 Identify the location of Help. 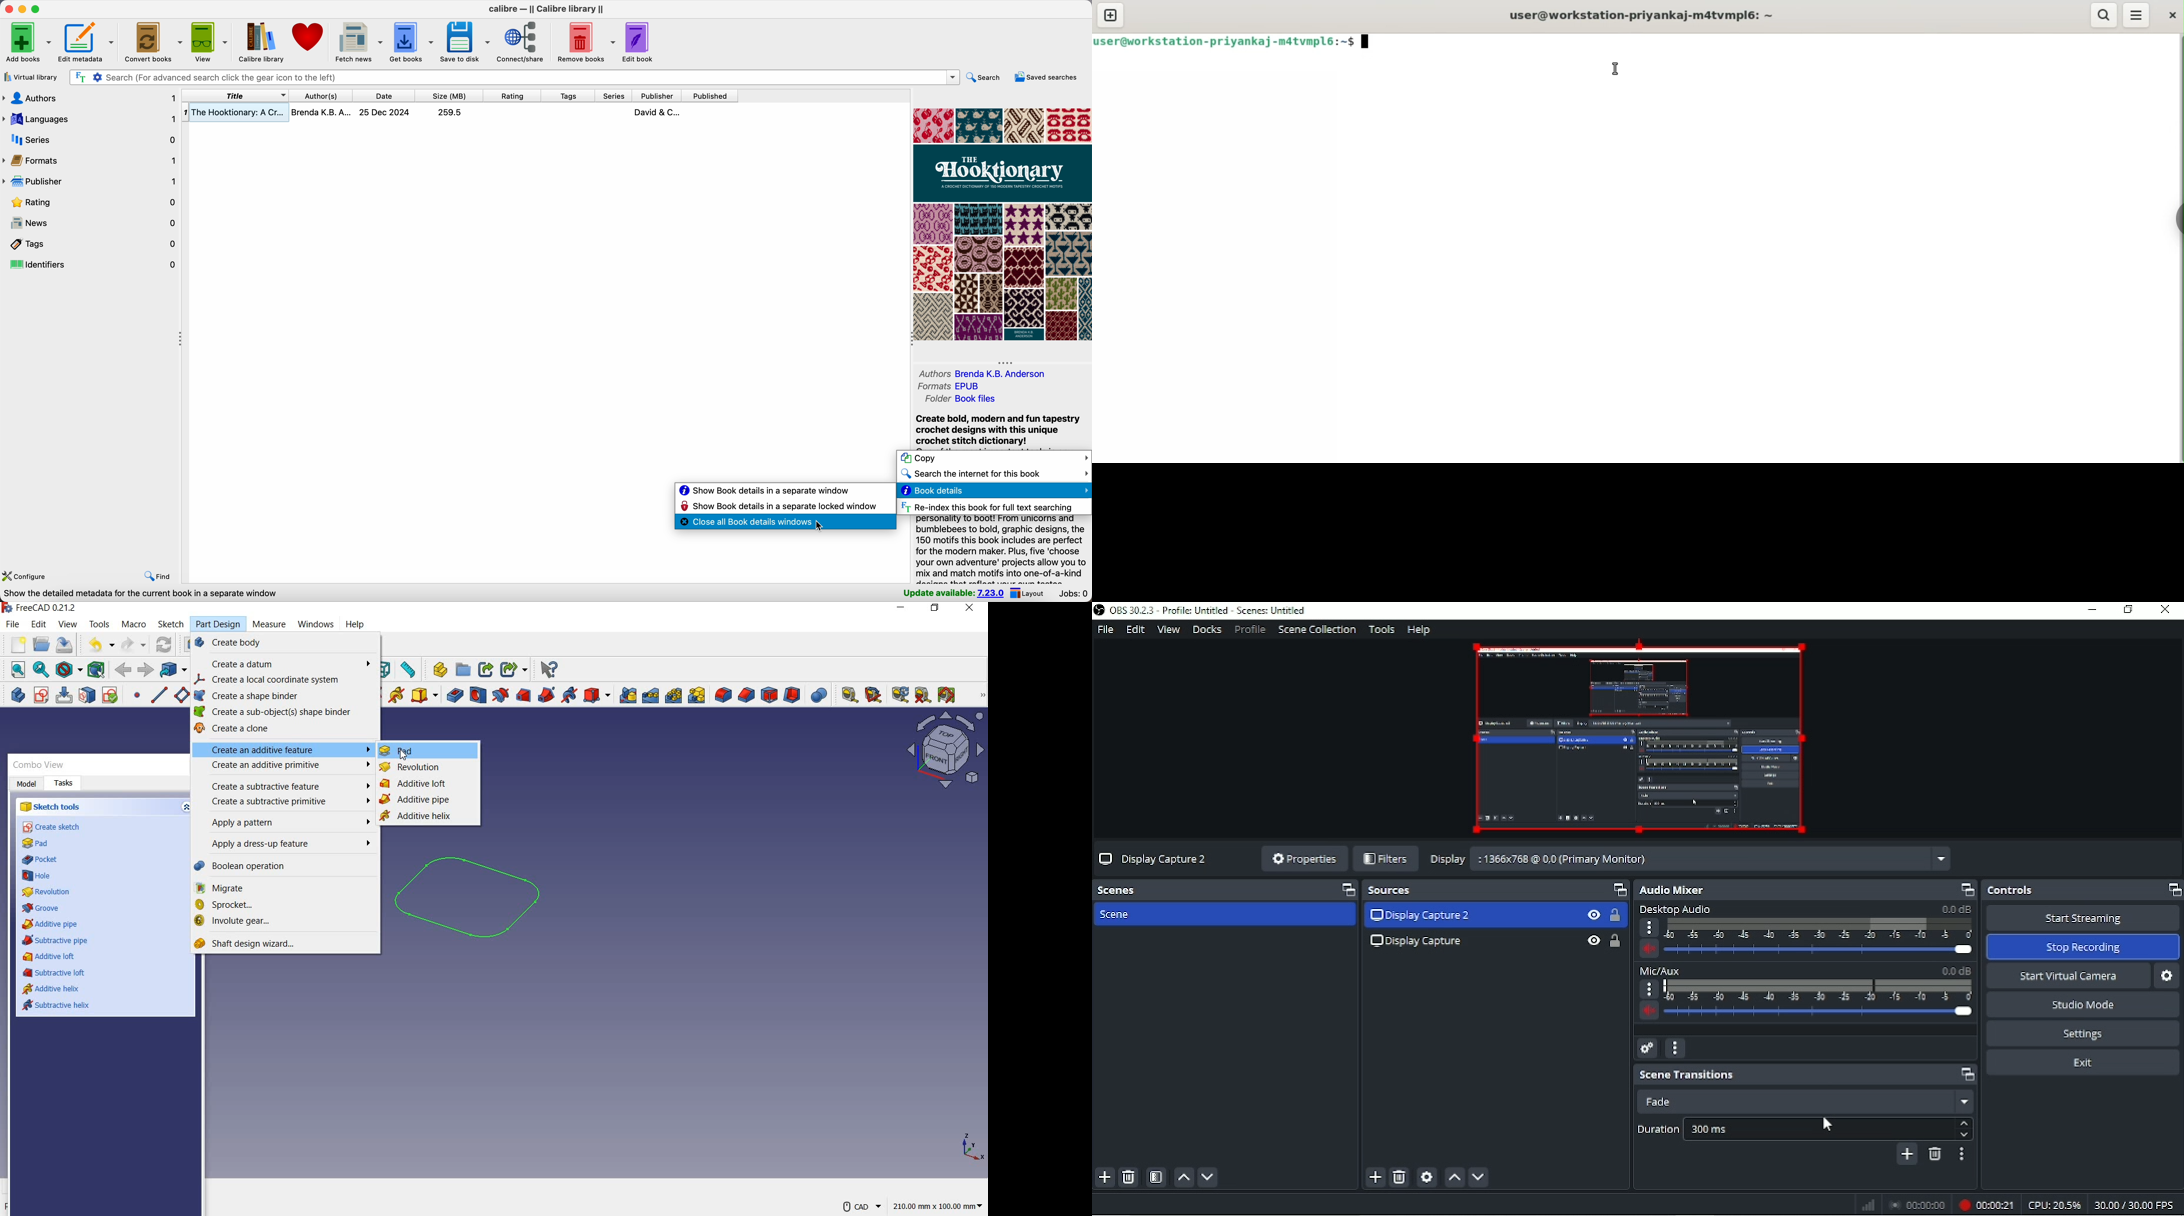
(552, 667).